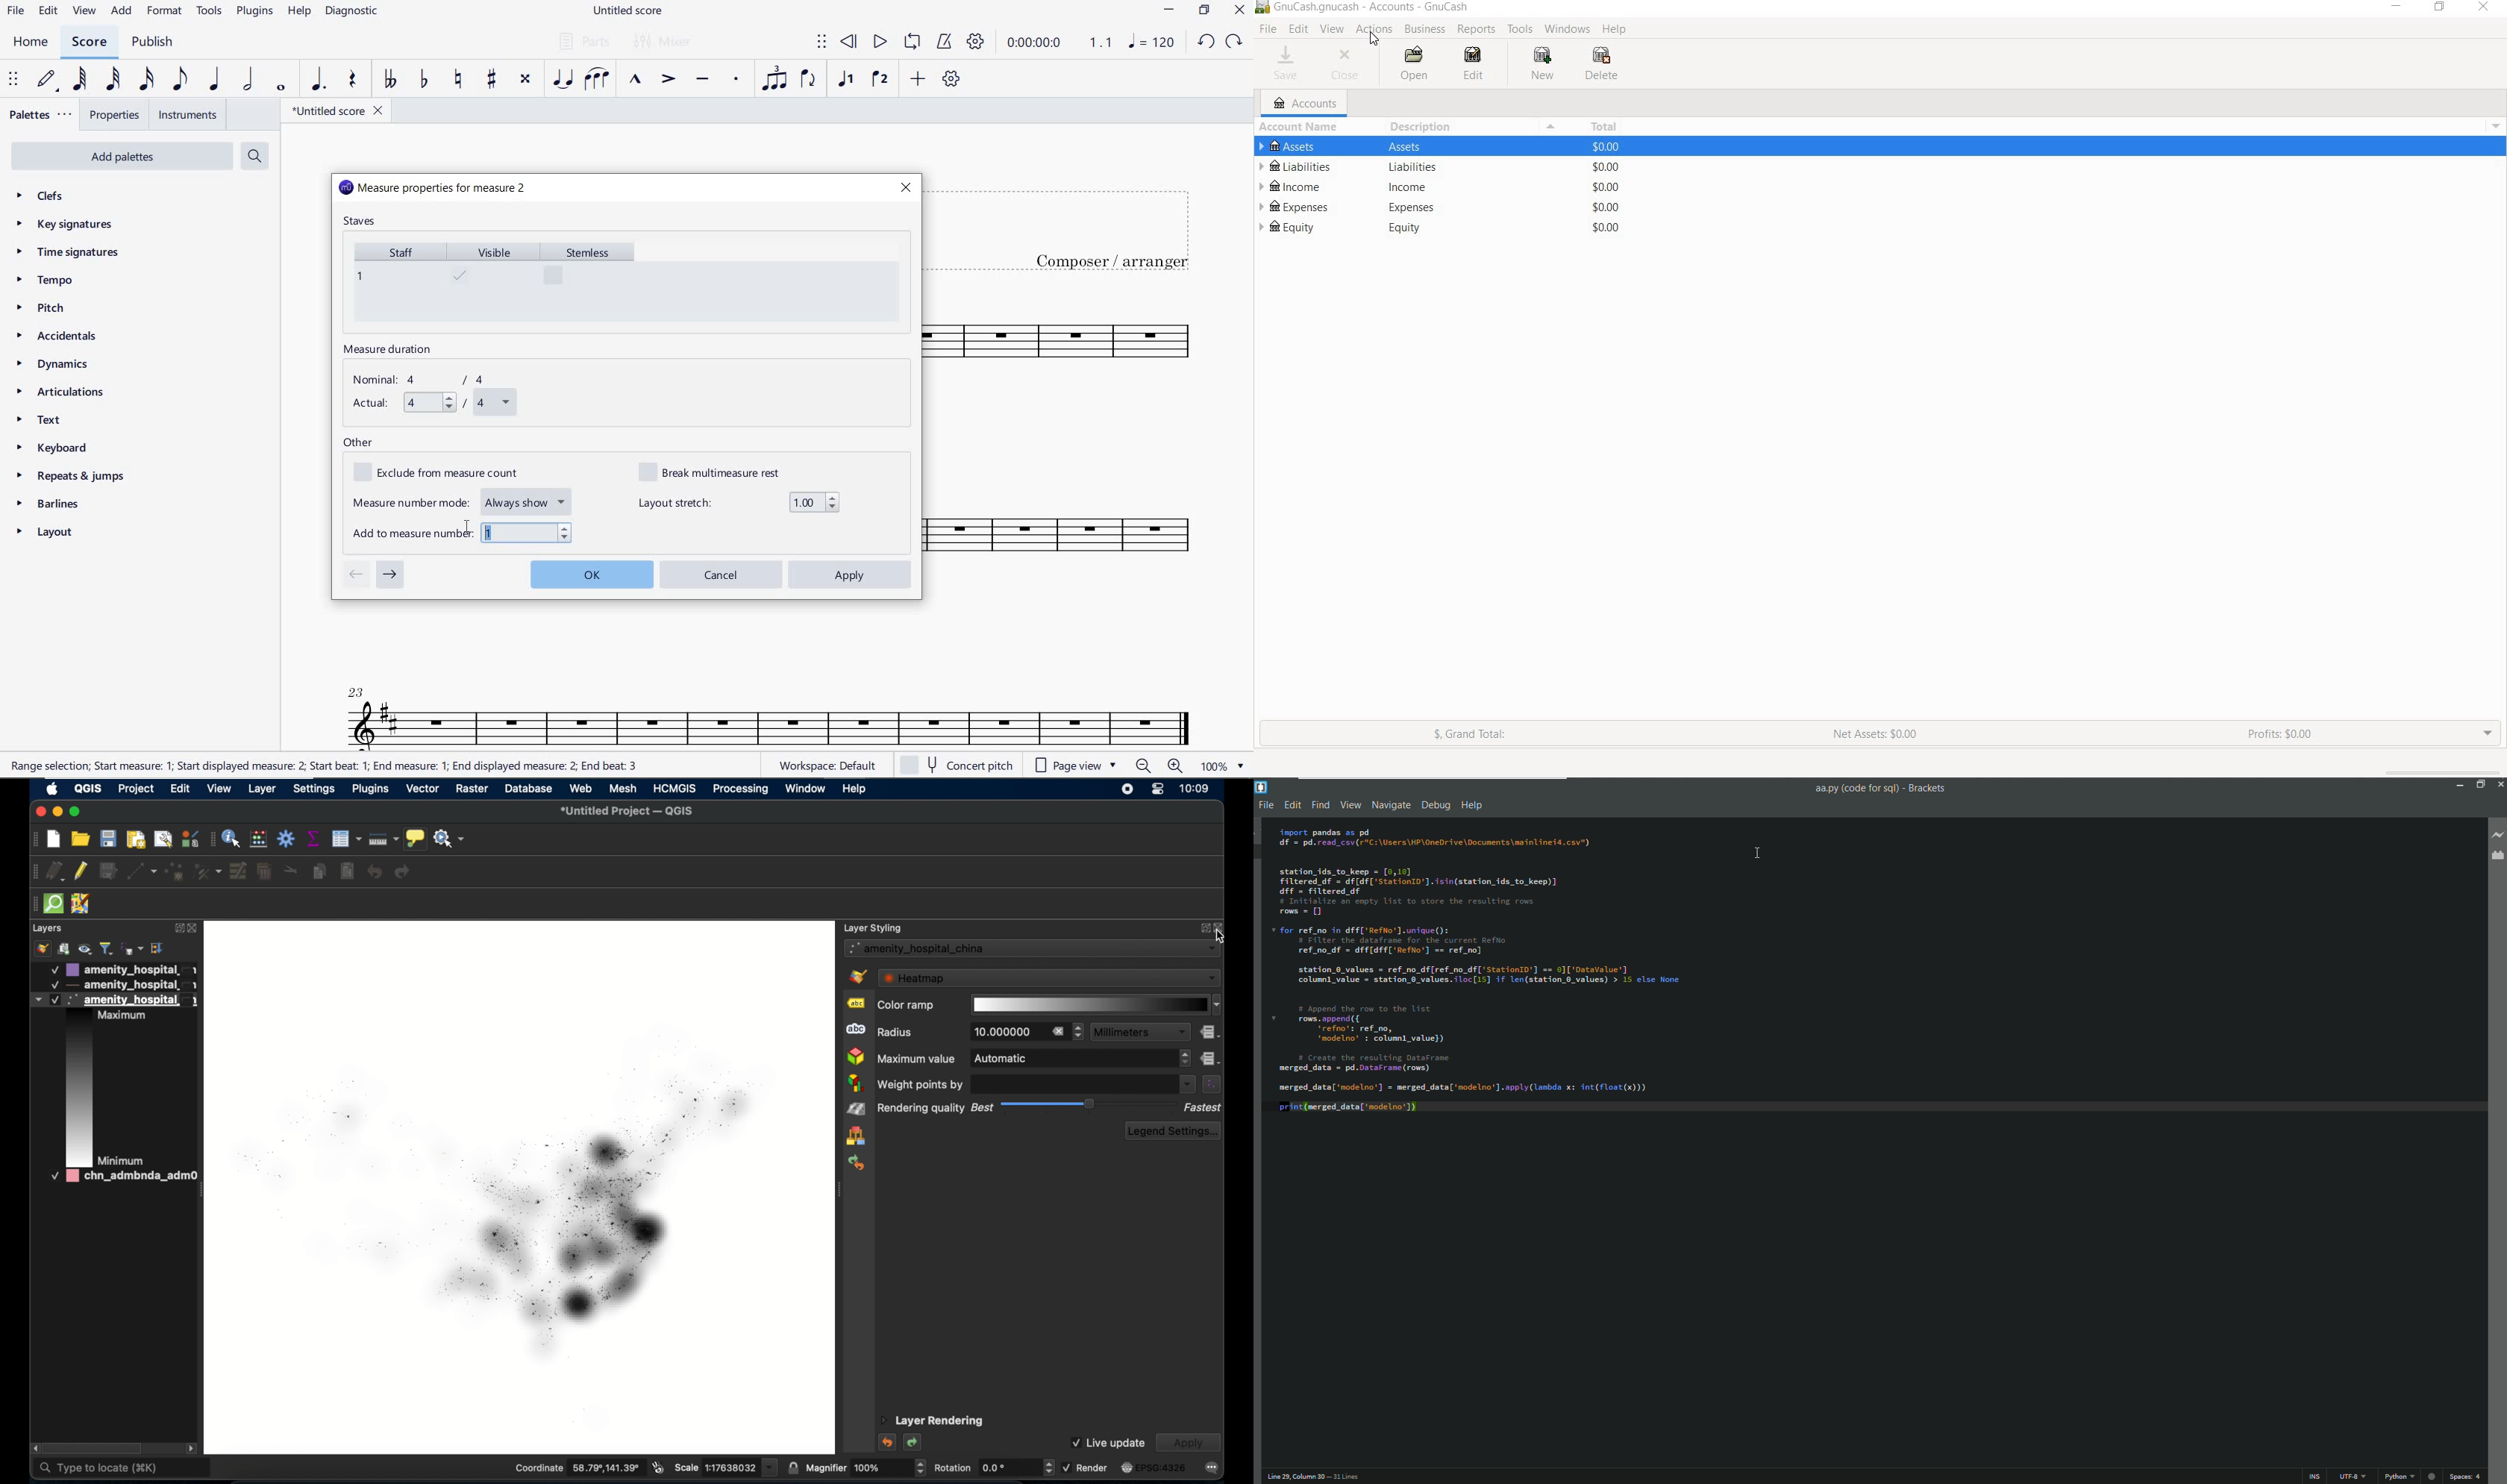 Image resolution: width=2520 pixels, height=1484 pixels. What do you see at coordinates (724, 1468) in the screenshot?
I see `scale` at bounding box center [724, 1468].